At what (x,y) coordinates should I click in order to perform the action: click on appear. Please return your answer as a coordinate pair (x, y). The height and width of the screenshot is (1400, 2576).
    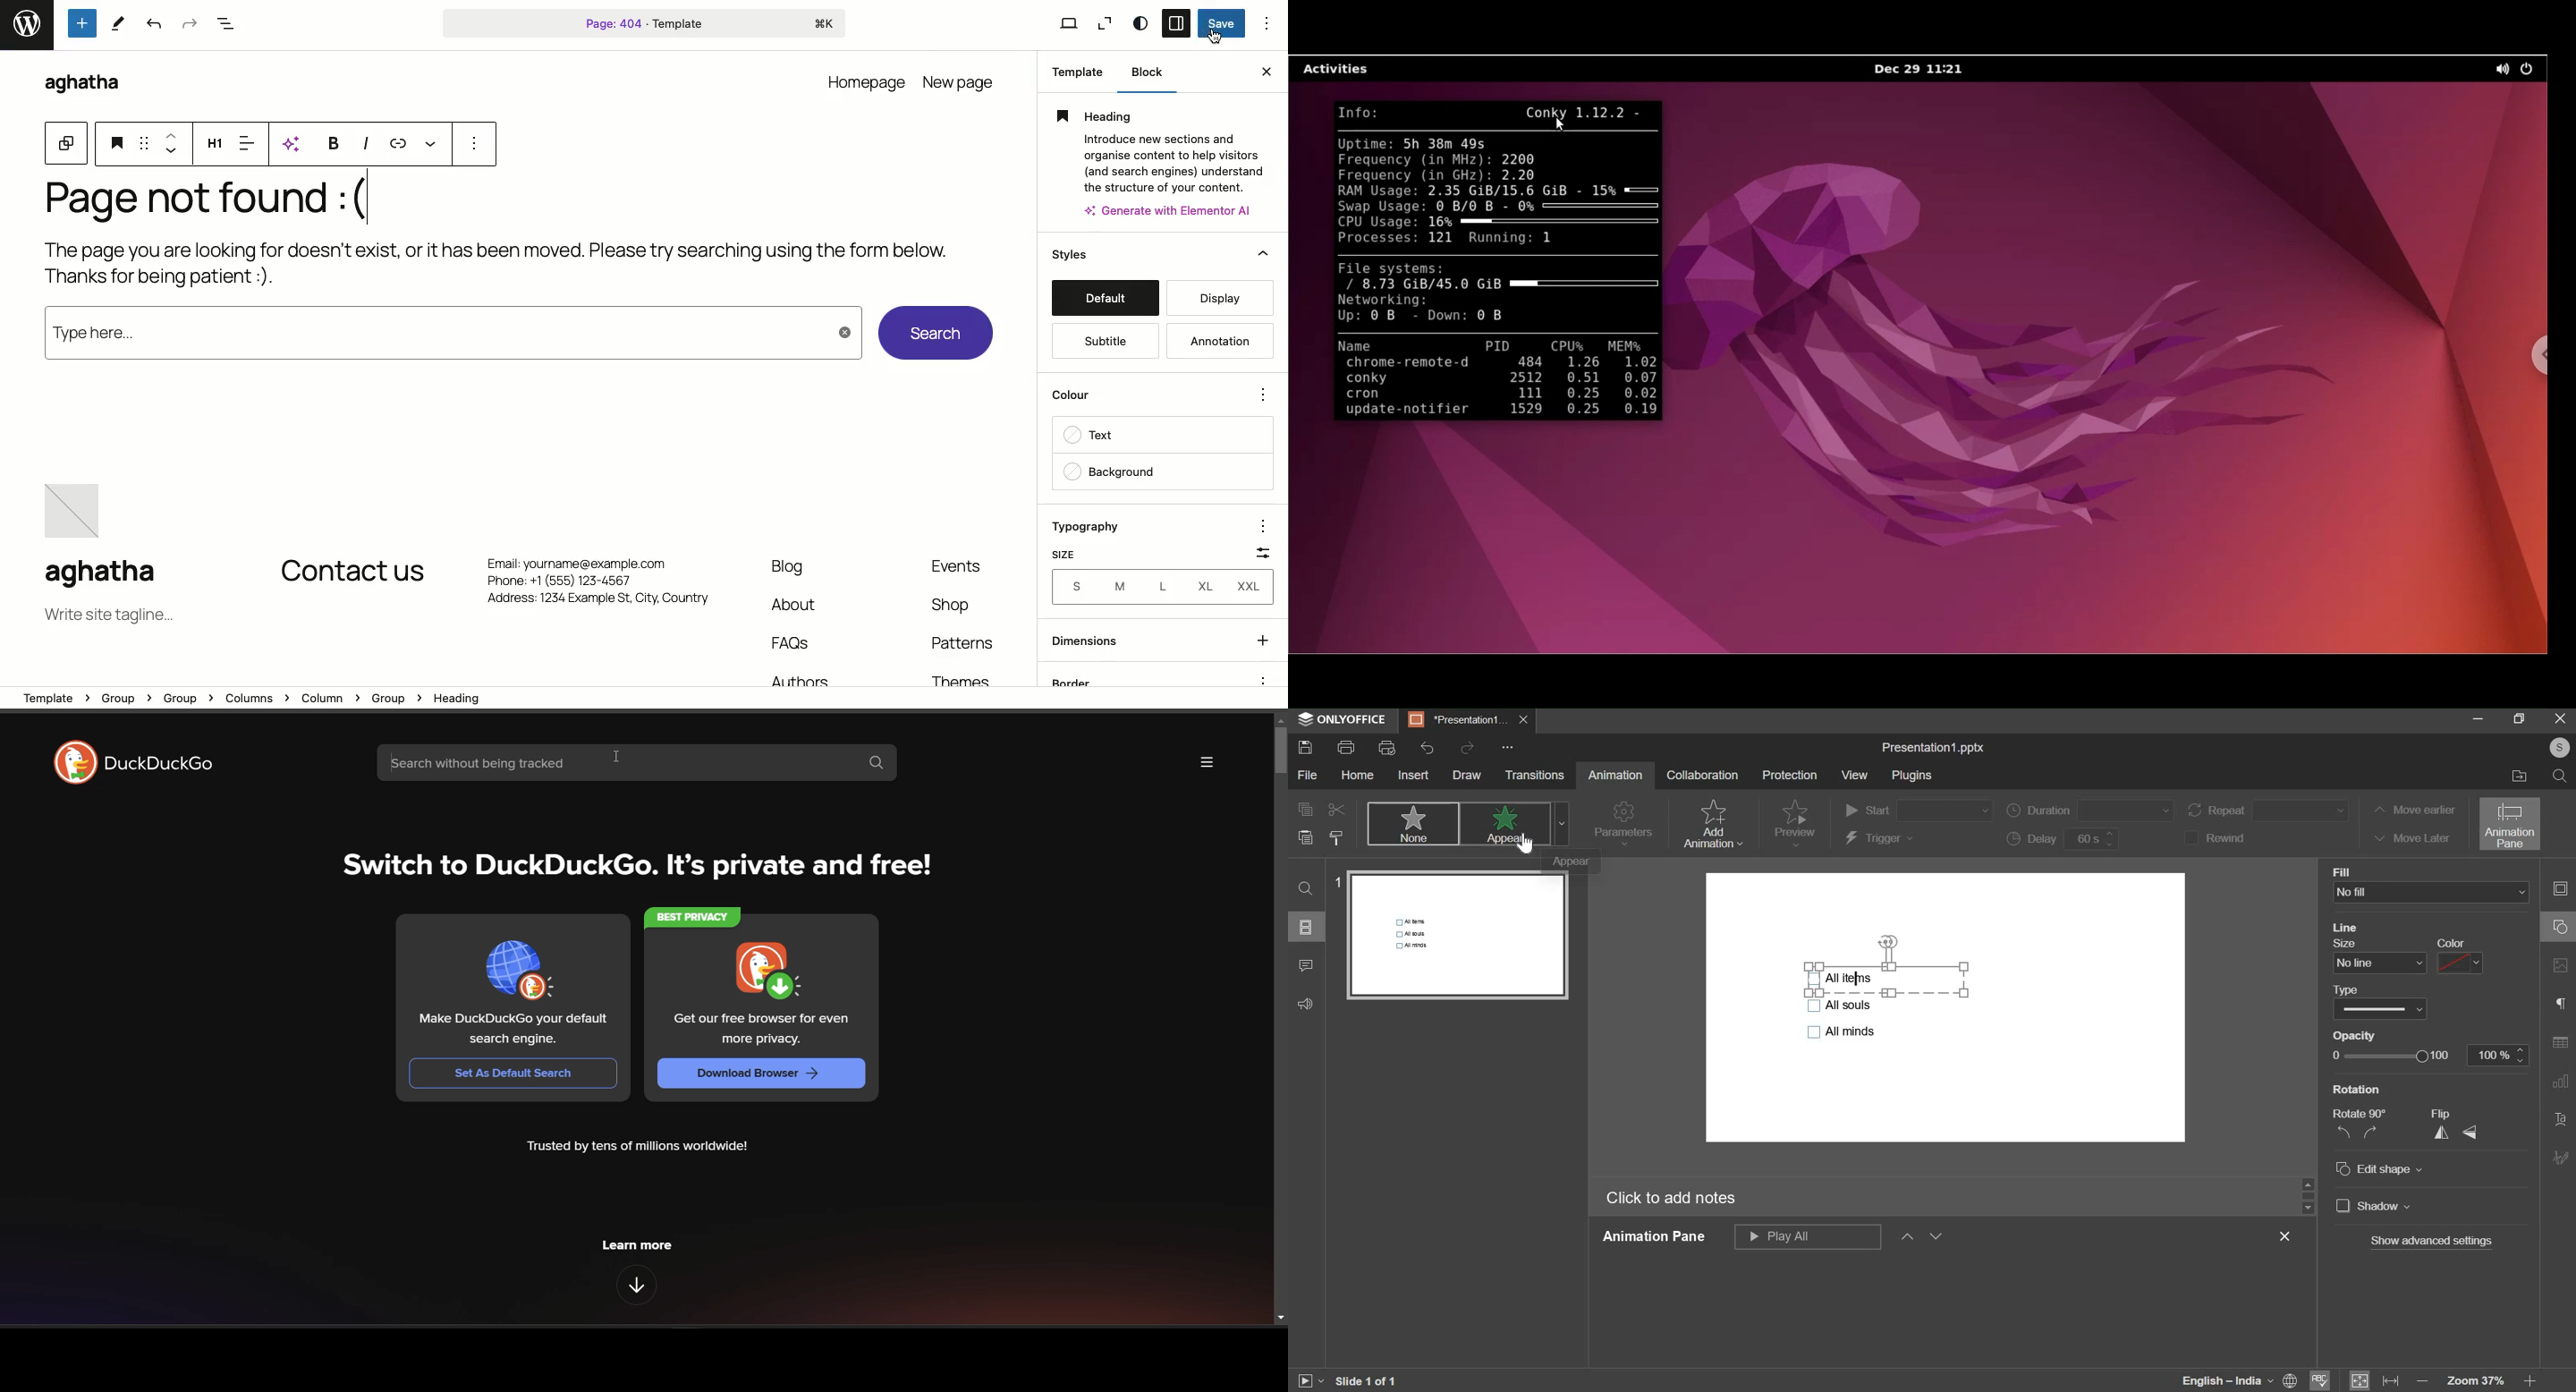
    Looking at the image, I should click on (1513, 825).